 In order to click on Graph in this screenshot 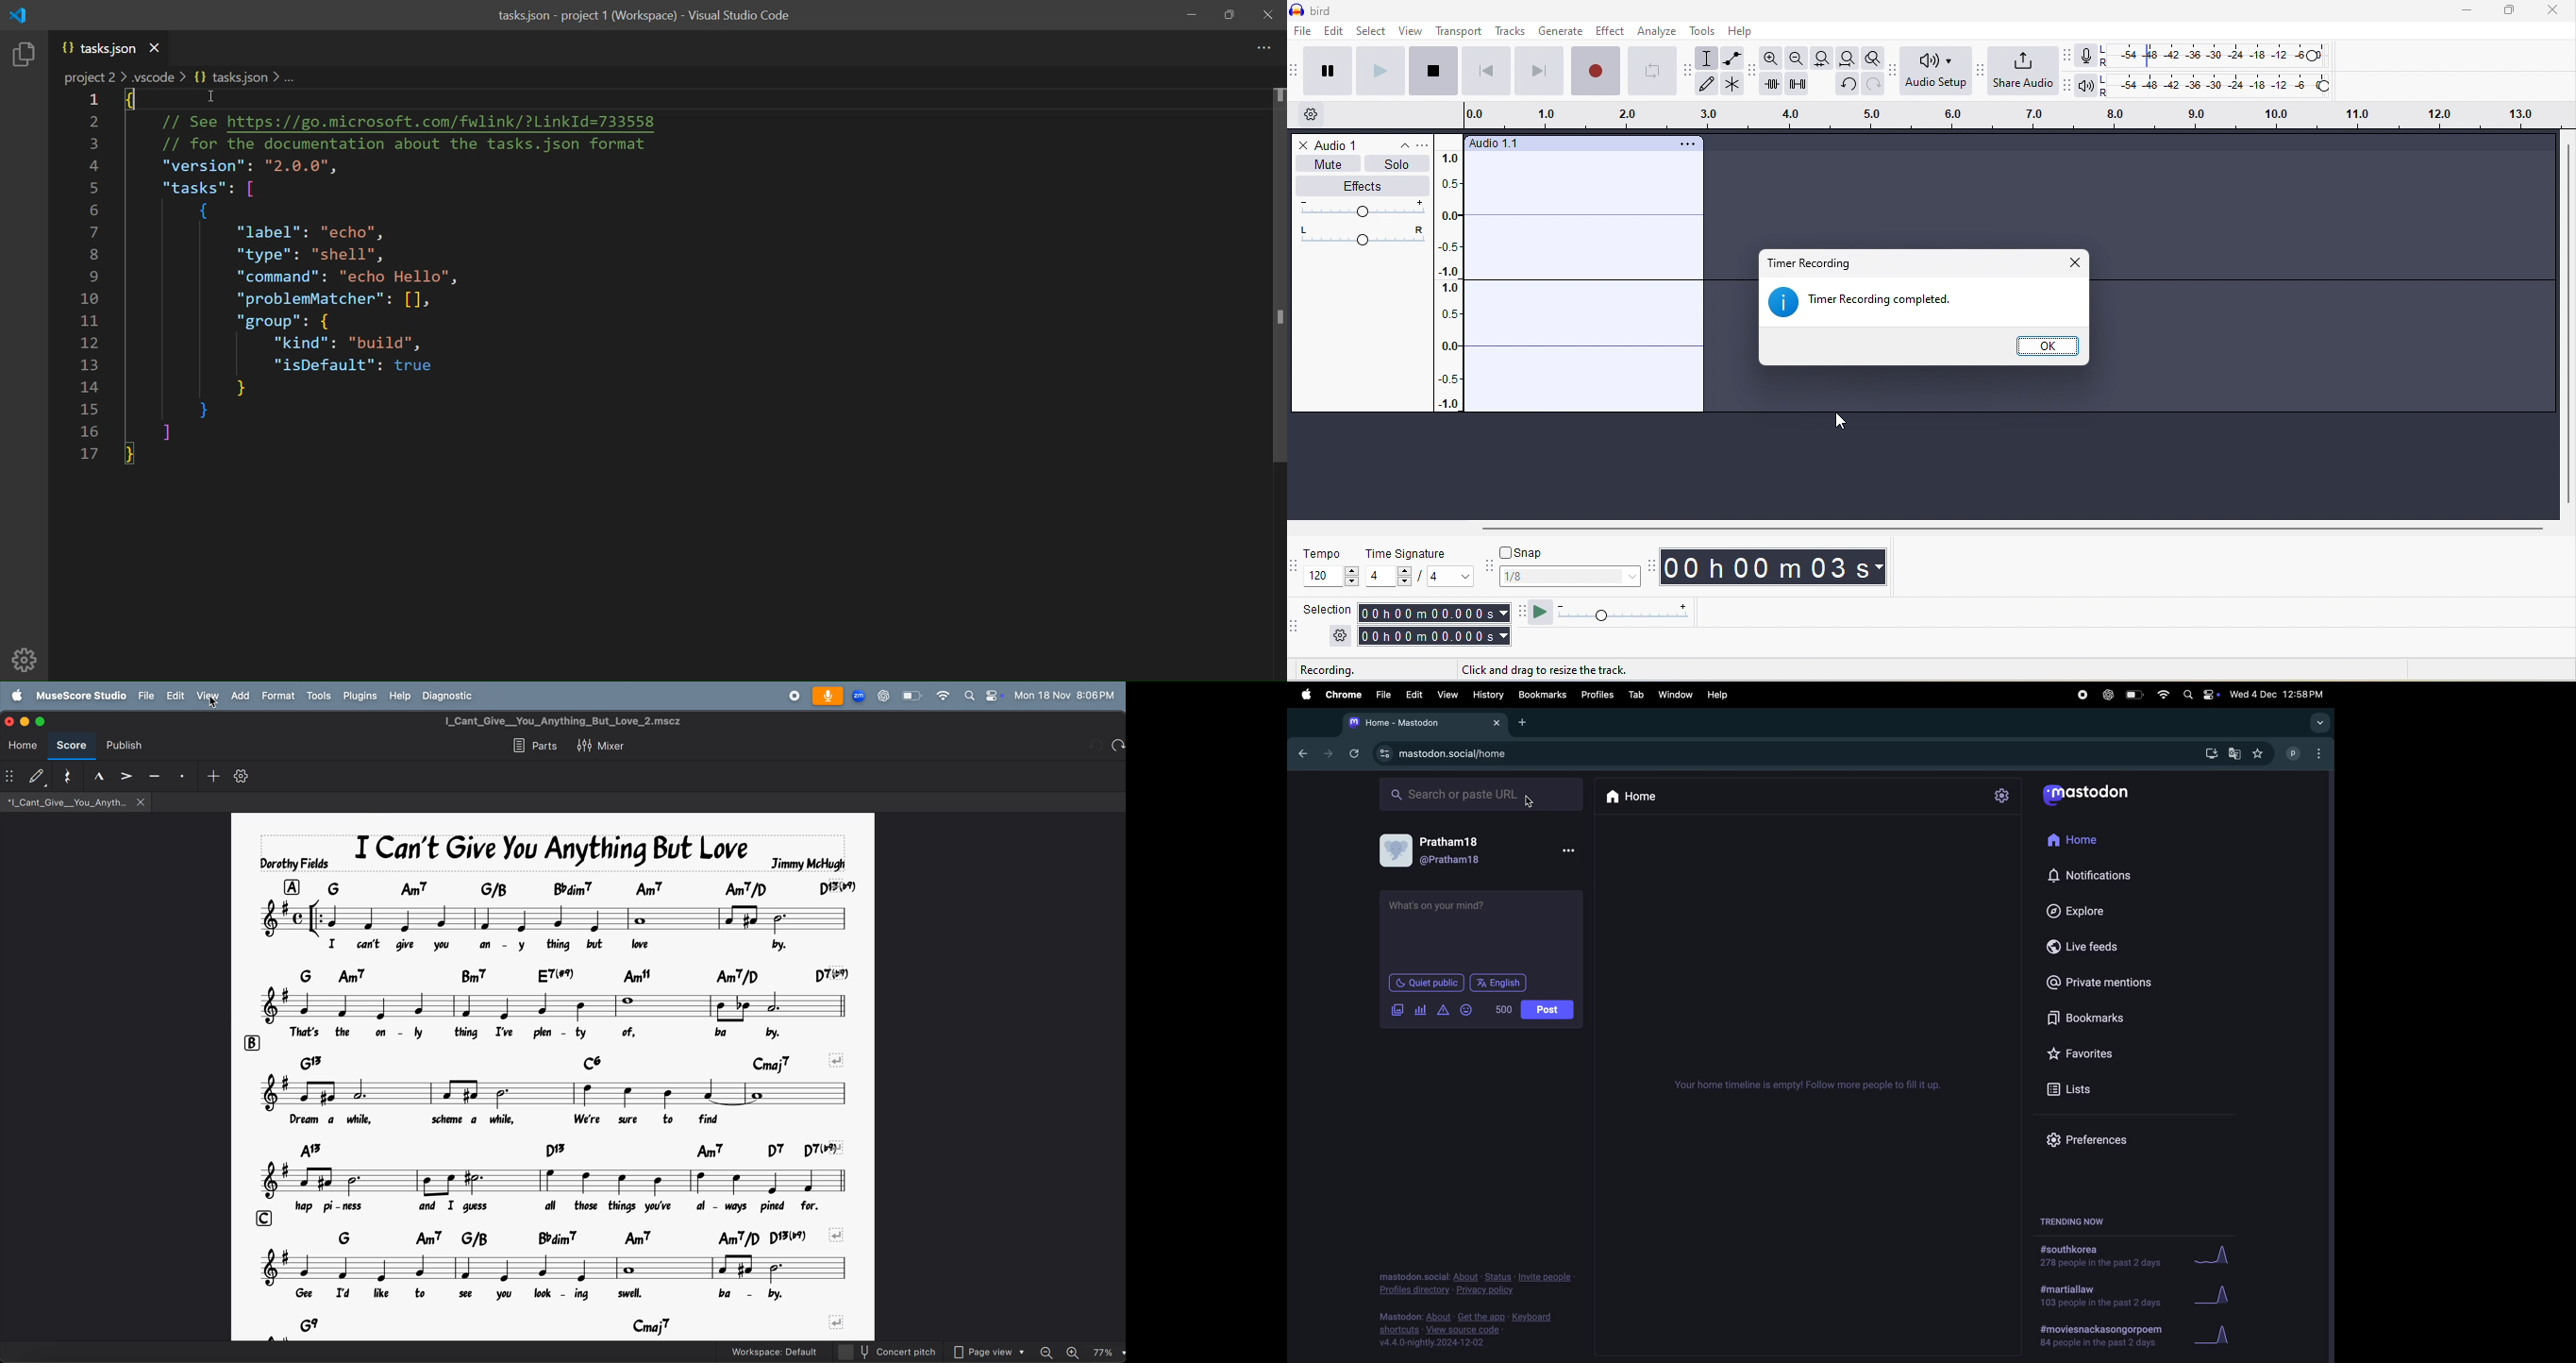, I will do `click(2215, 1295)`.